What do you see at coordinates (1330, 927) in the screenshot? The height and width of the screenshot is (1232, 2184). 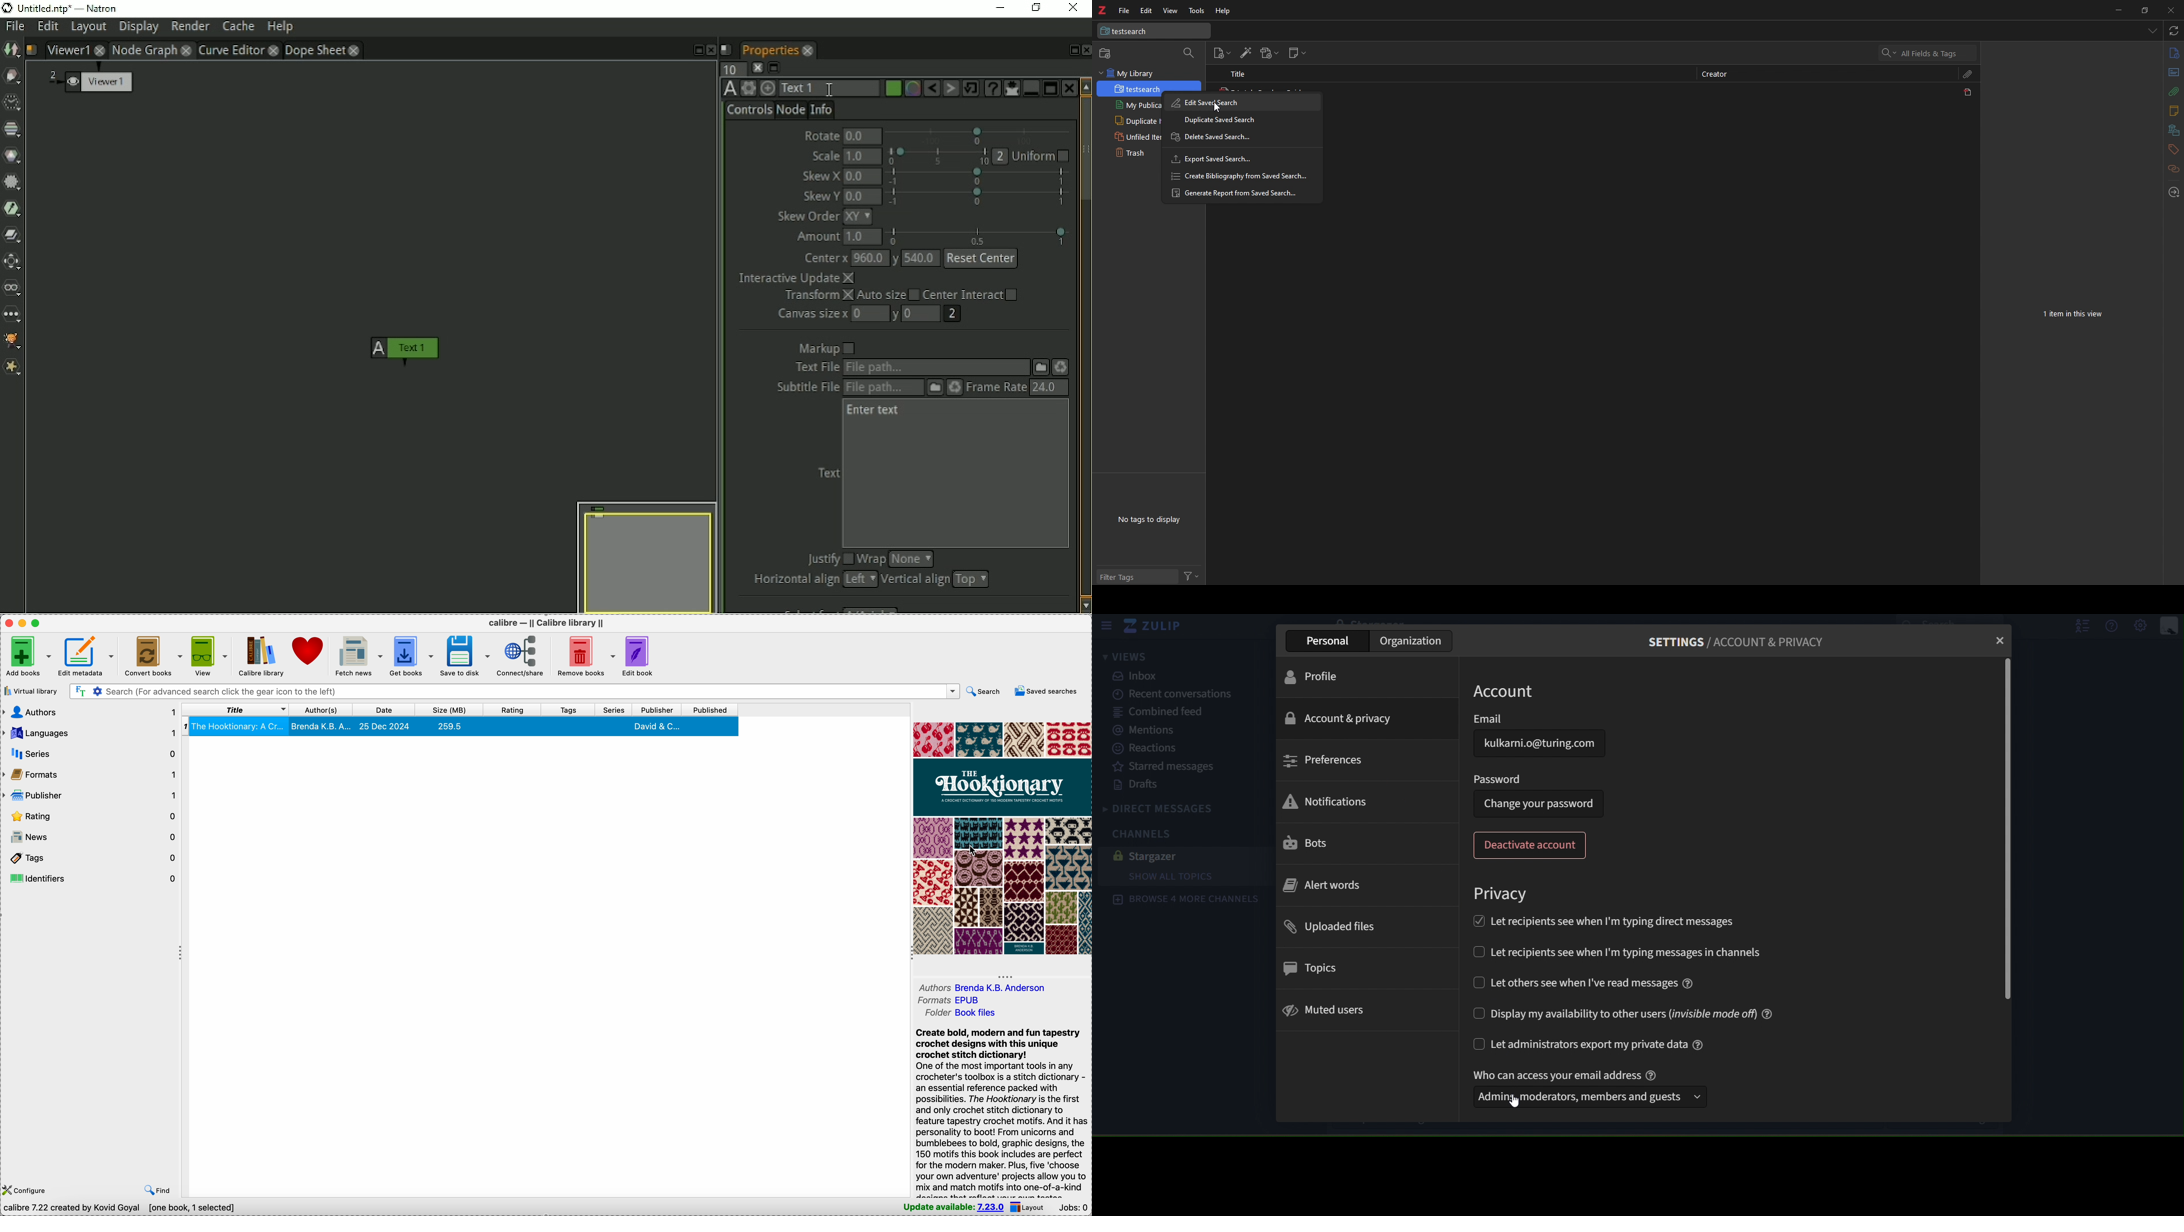 I see `uploaded files` at bounding box center [1330, 927].